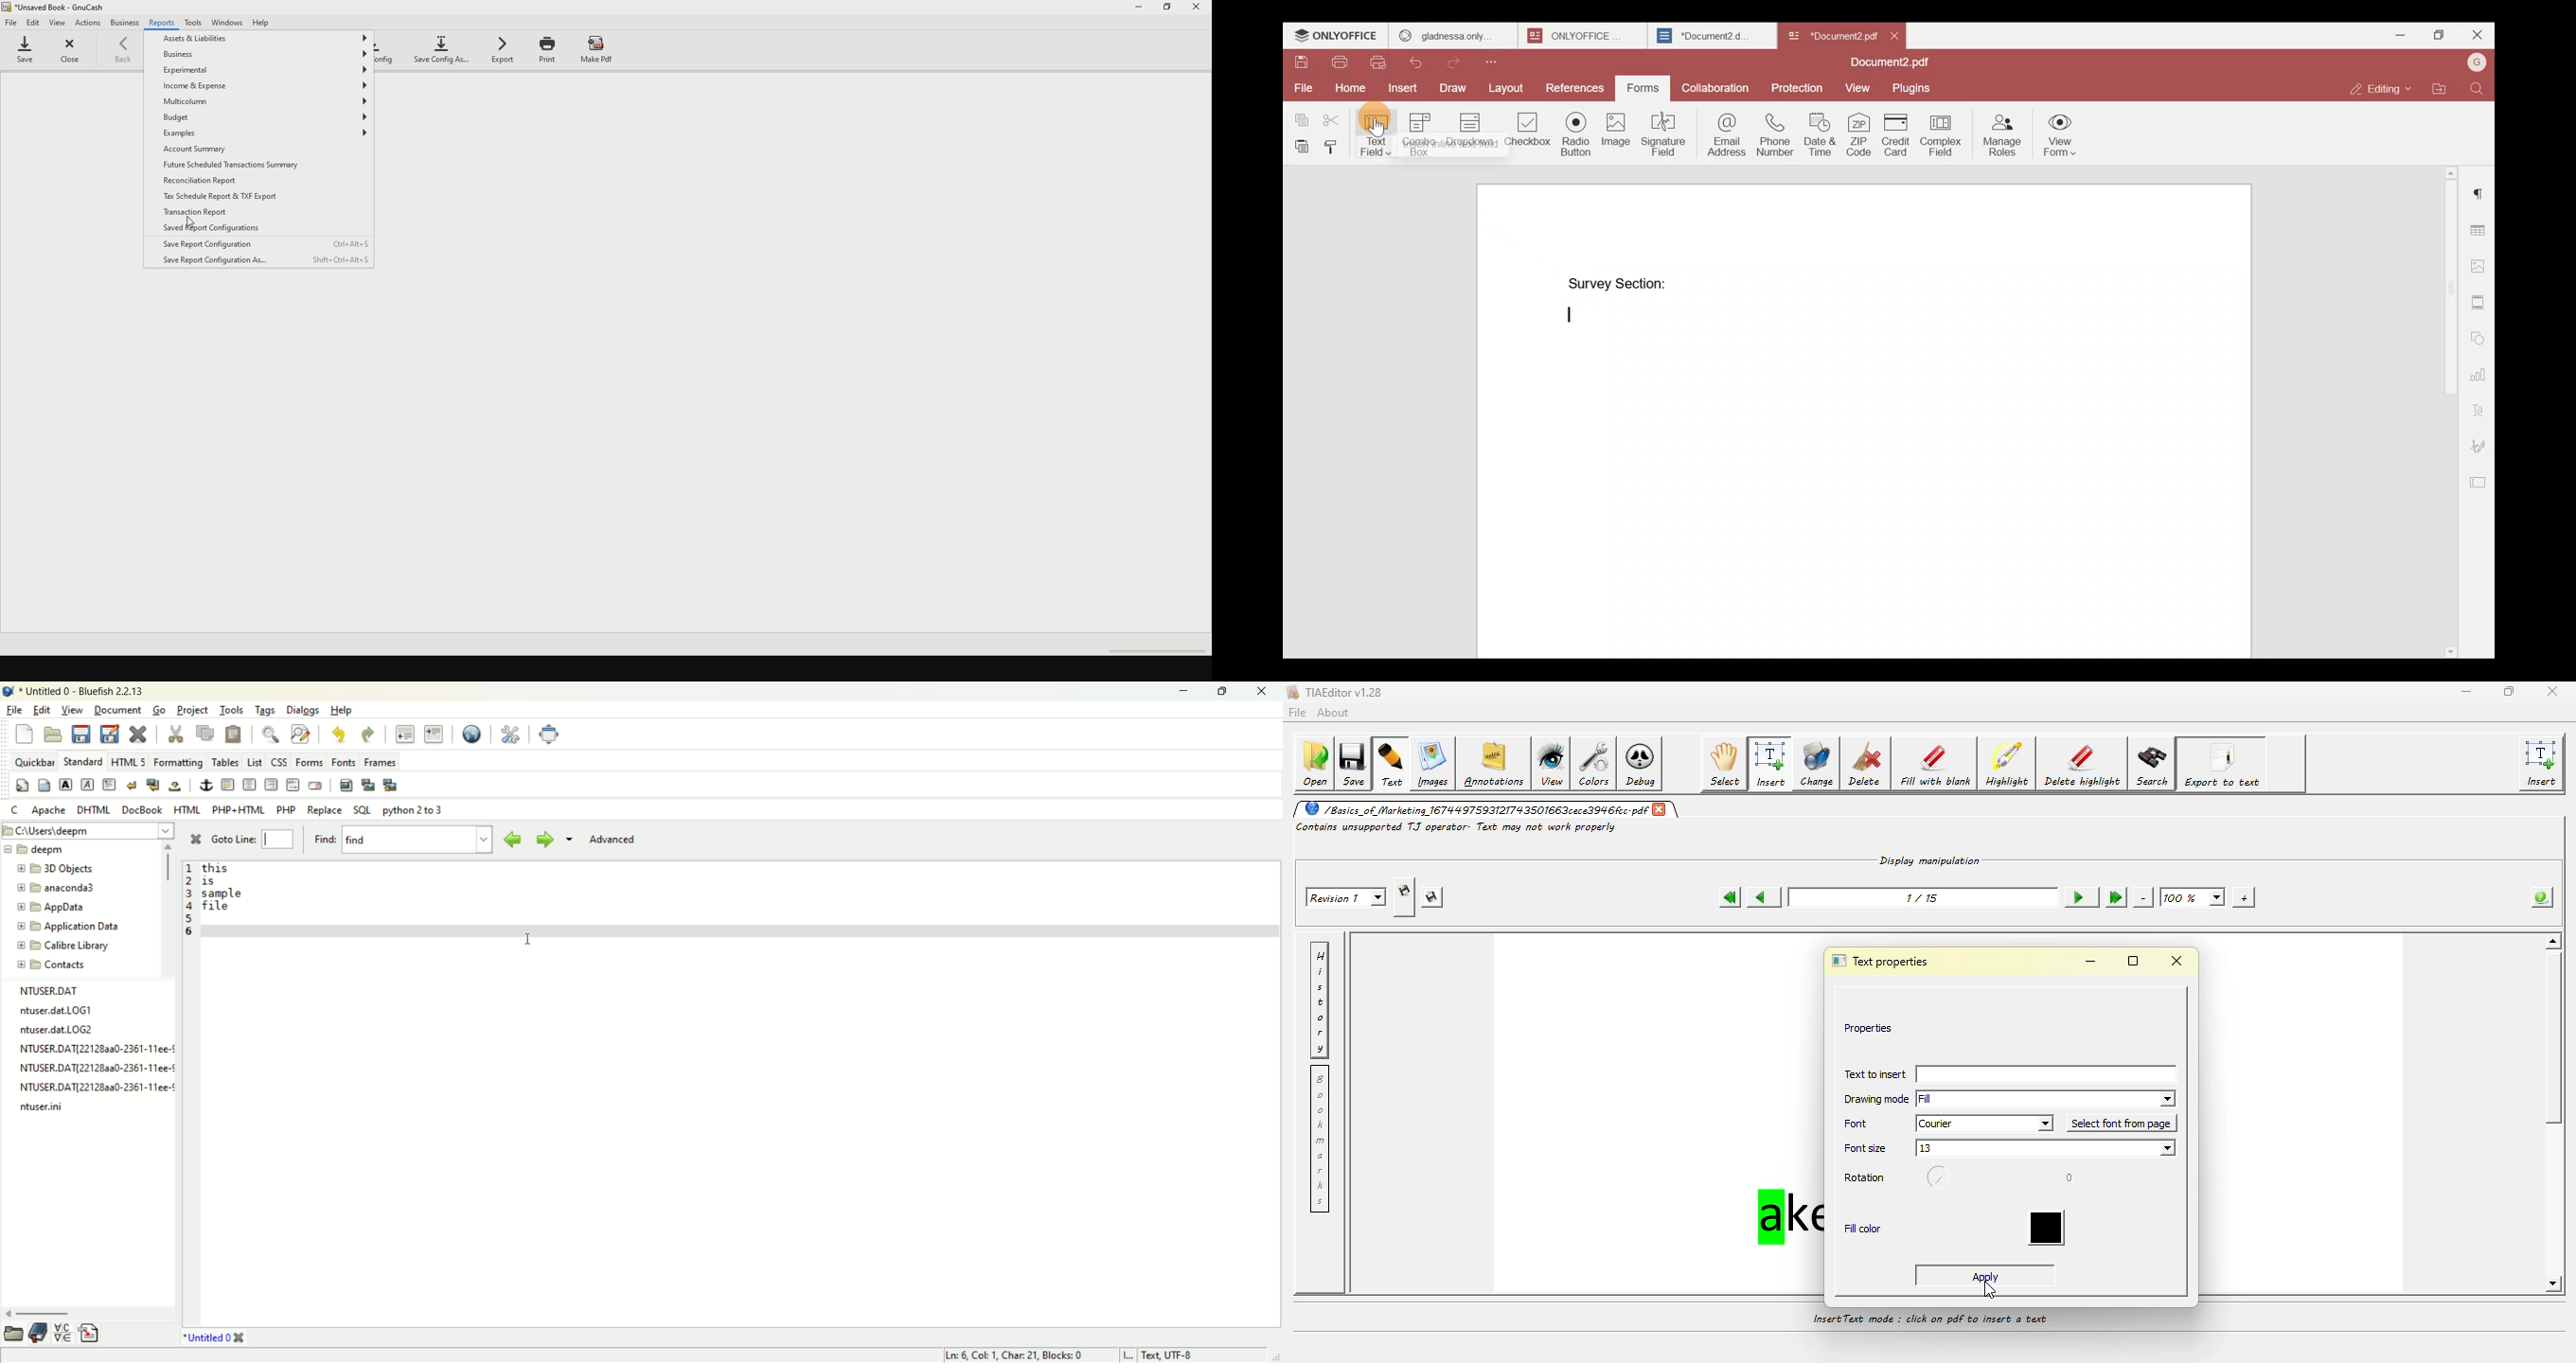 The width and height of the screenshot is (2576, 1372). What do you see at coordinates (88, 23) in the screenshot?
I see `actions` at bounding box center [88, 23].